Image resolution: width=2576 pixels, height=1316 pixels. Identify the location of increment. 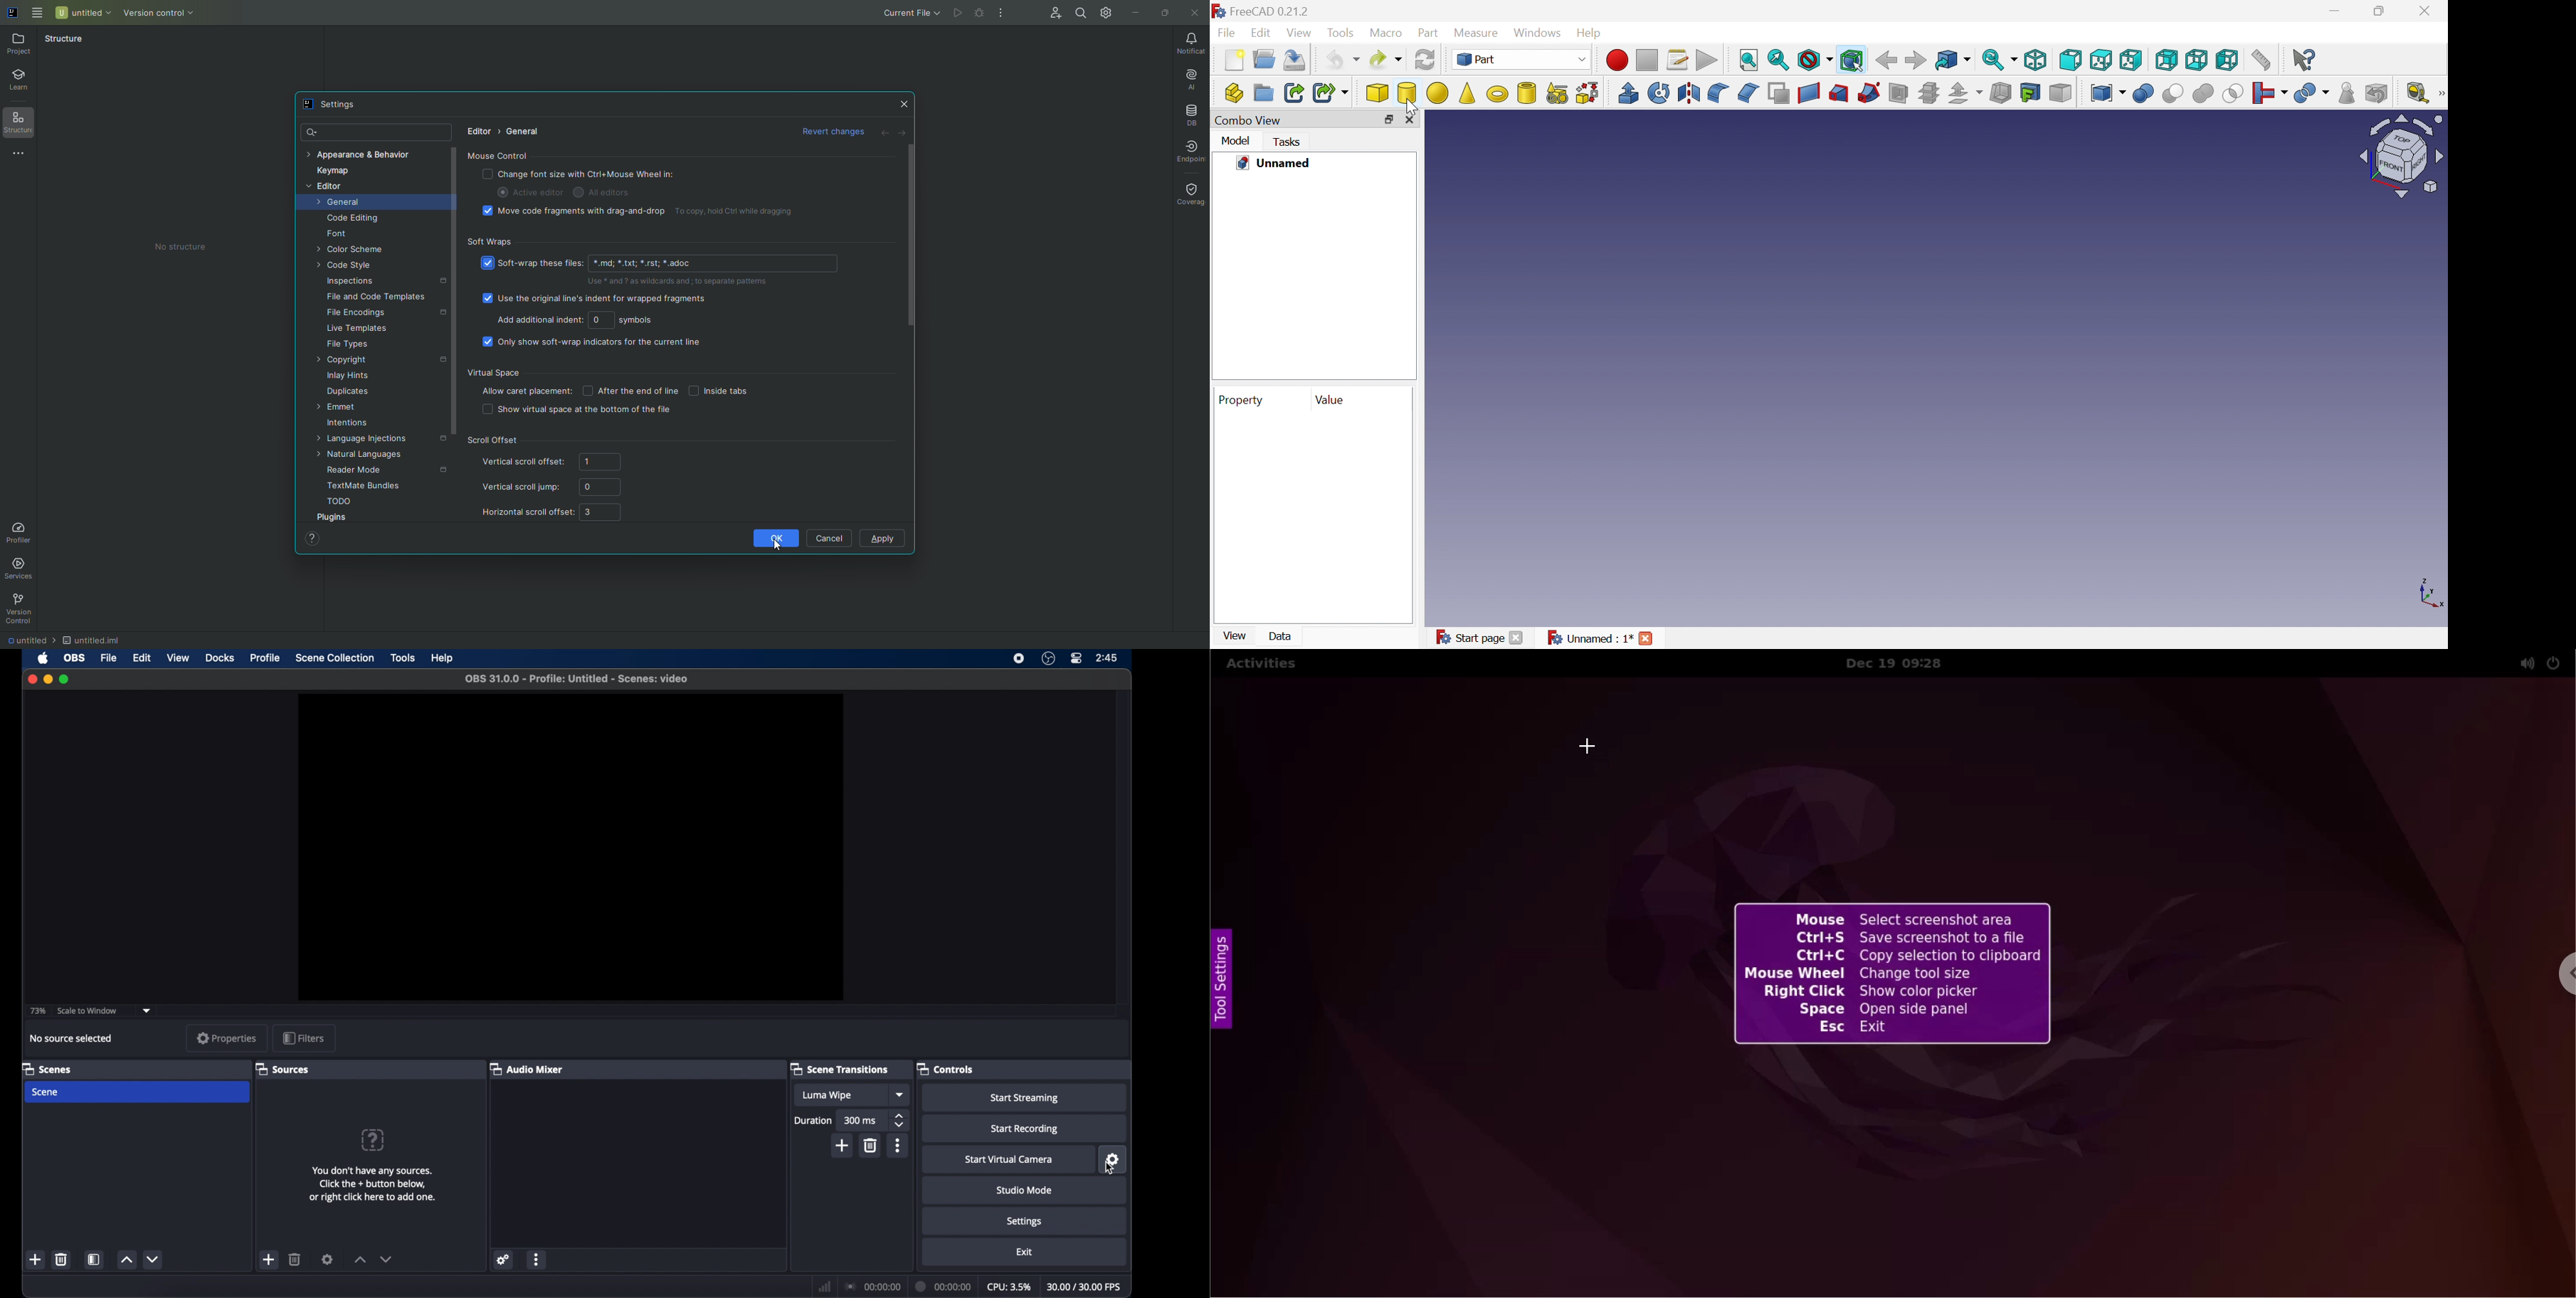
(125, 1260).